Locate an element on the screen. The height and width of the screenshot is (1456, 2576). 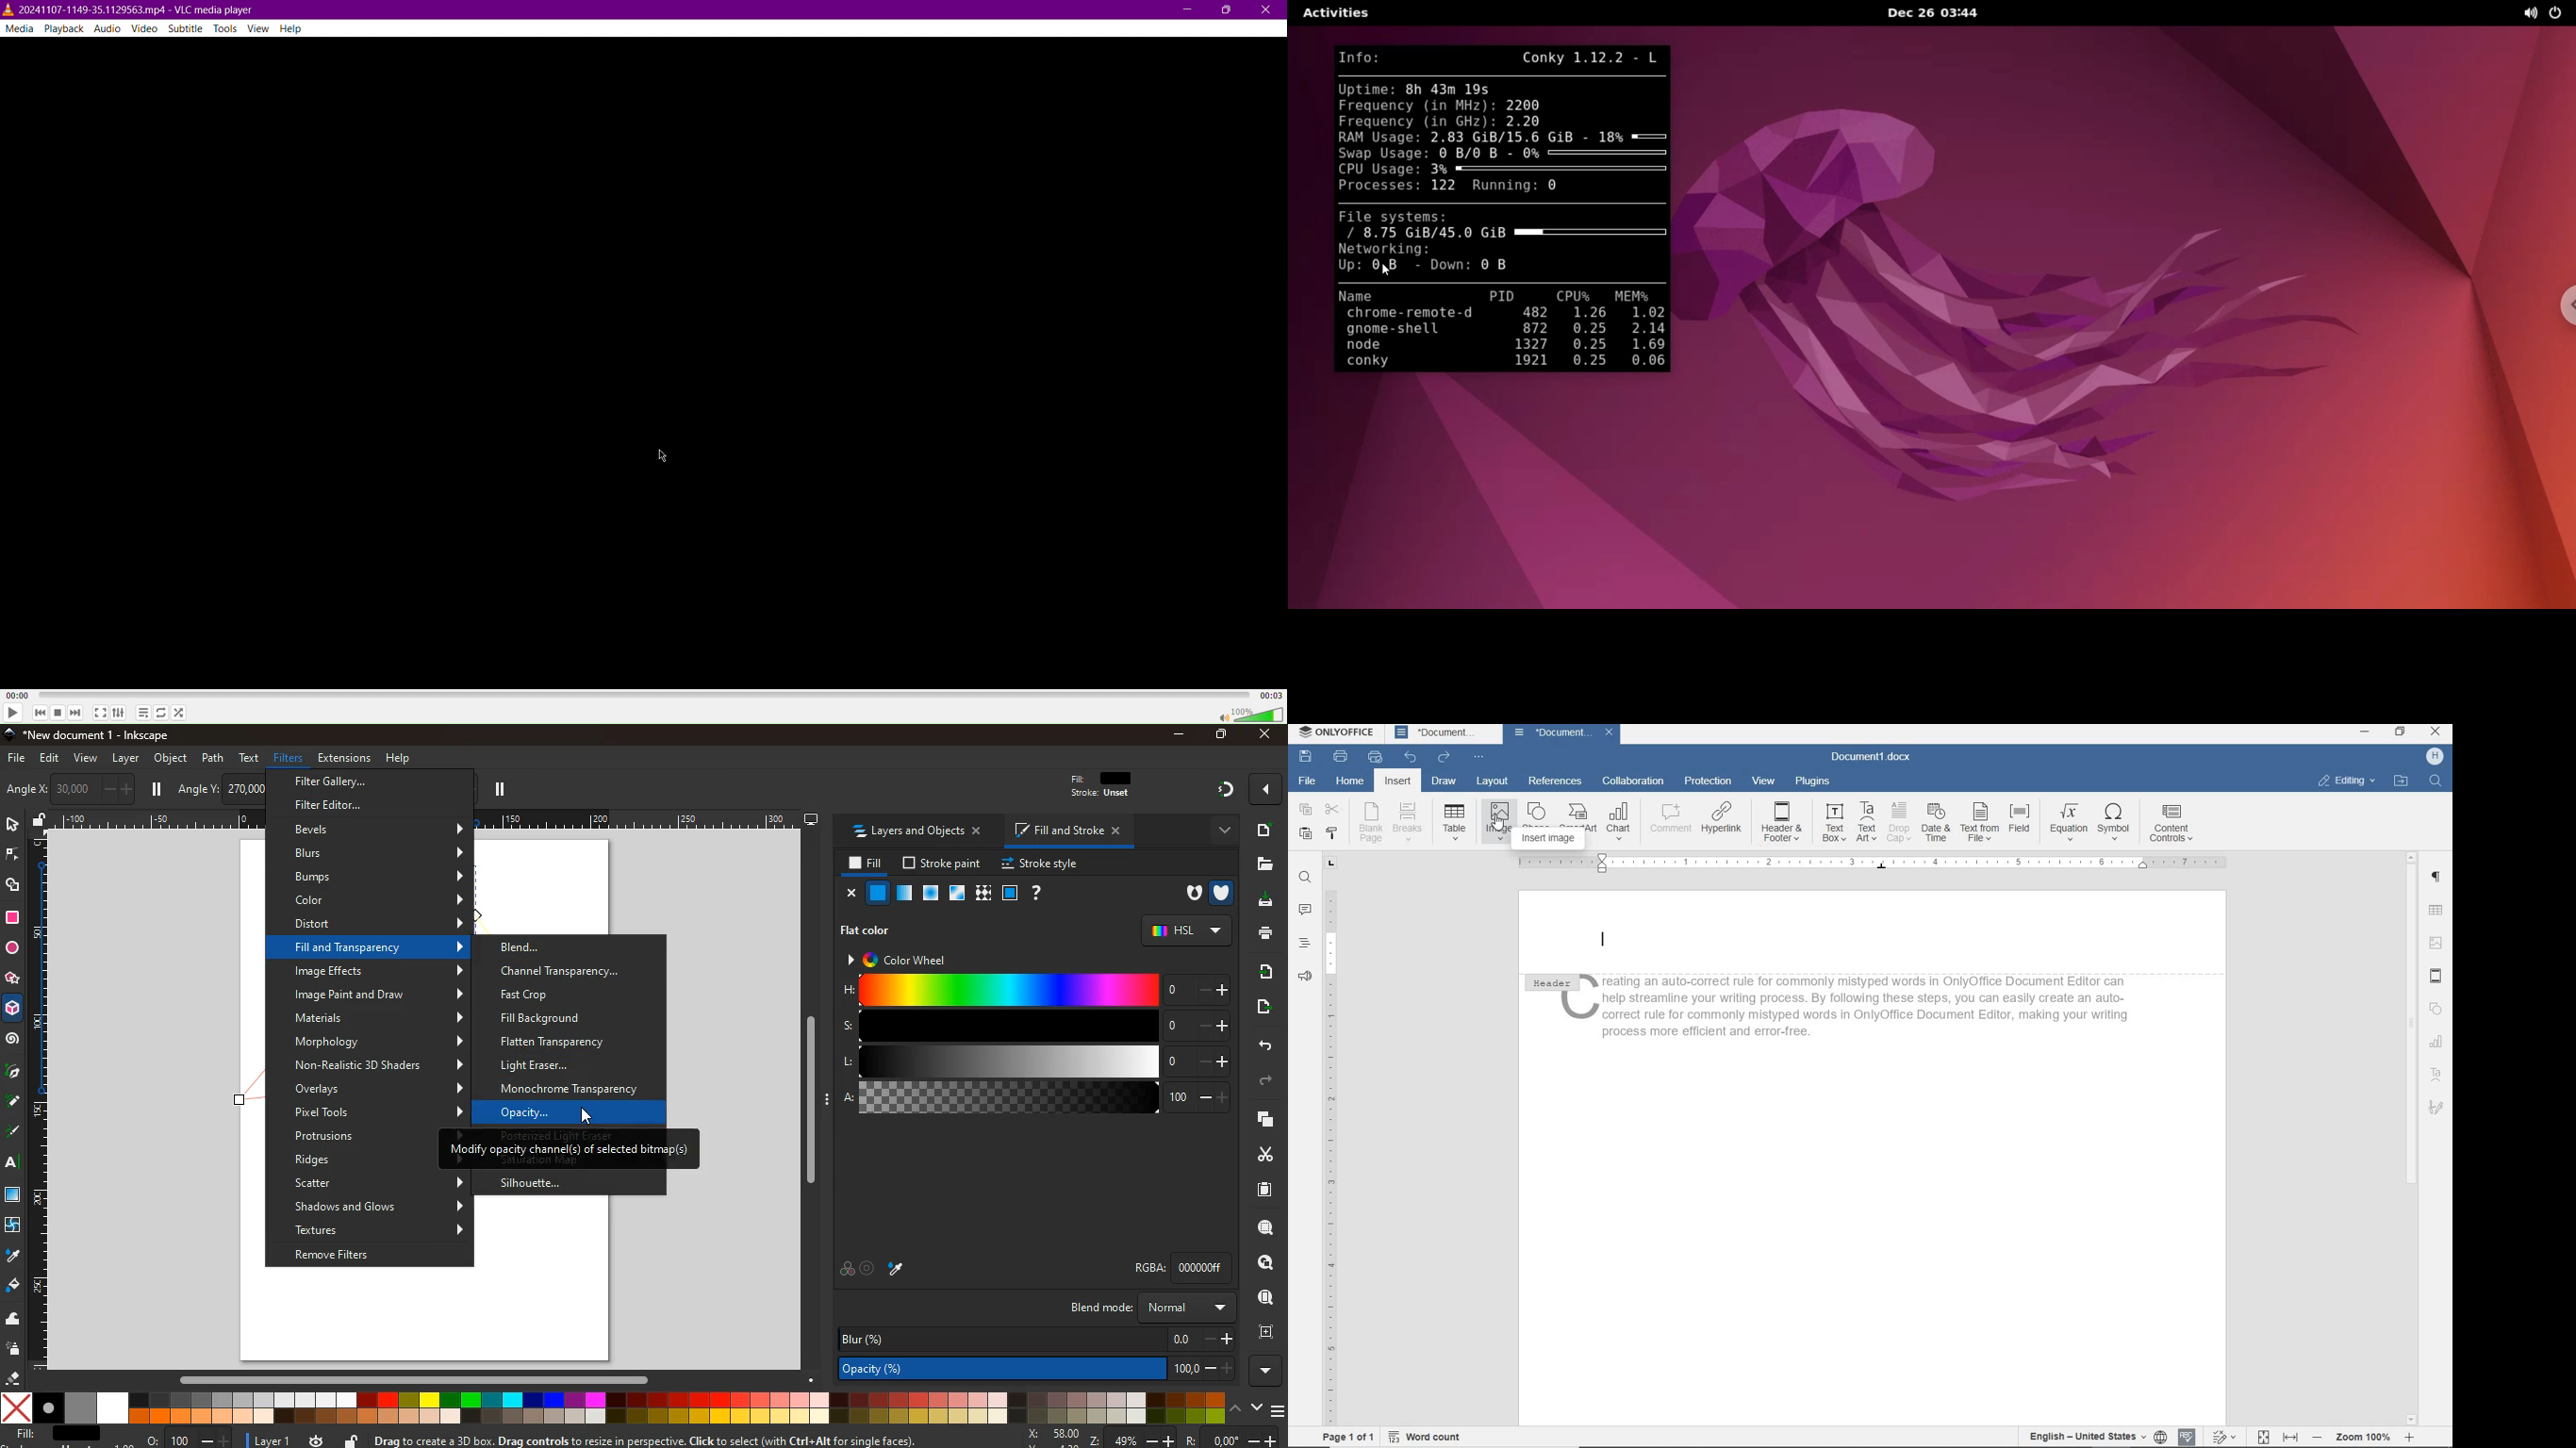
SYMBOL is located at coordinates (2115, 825).